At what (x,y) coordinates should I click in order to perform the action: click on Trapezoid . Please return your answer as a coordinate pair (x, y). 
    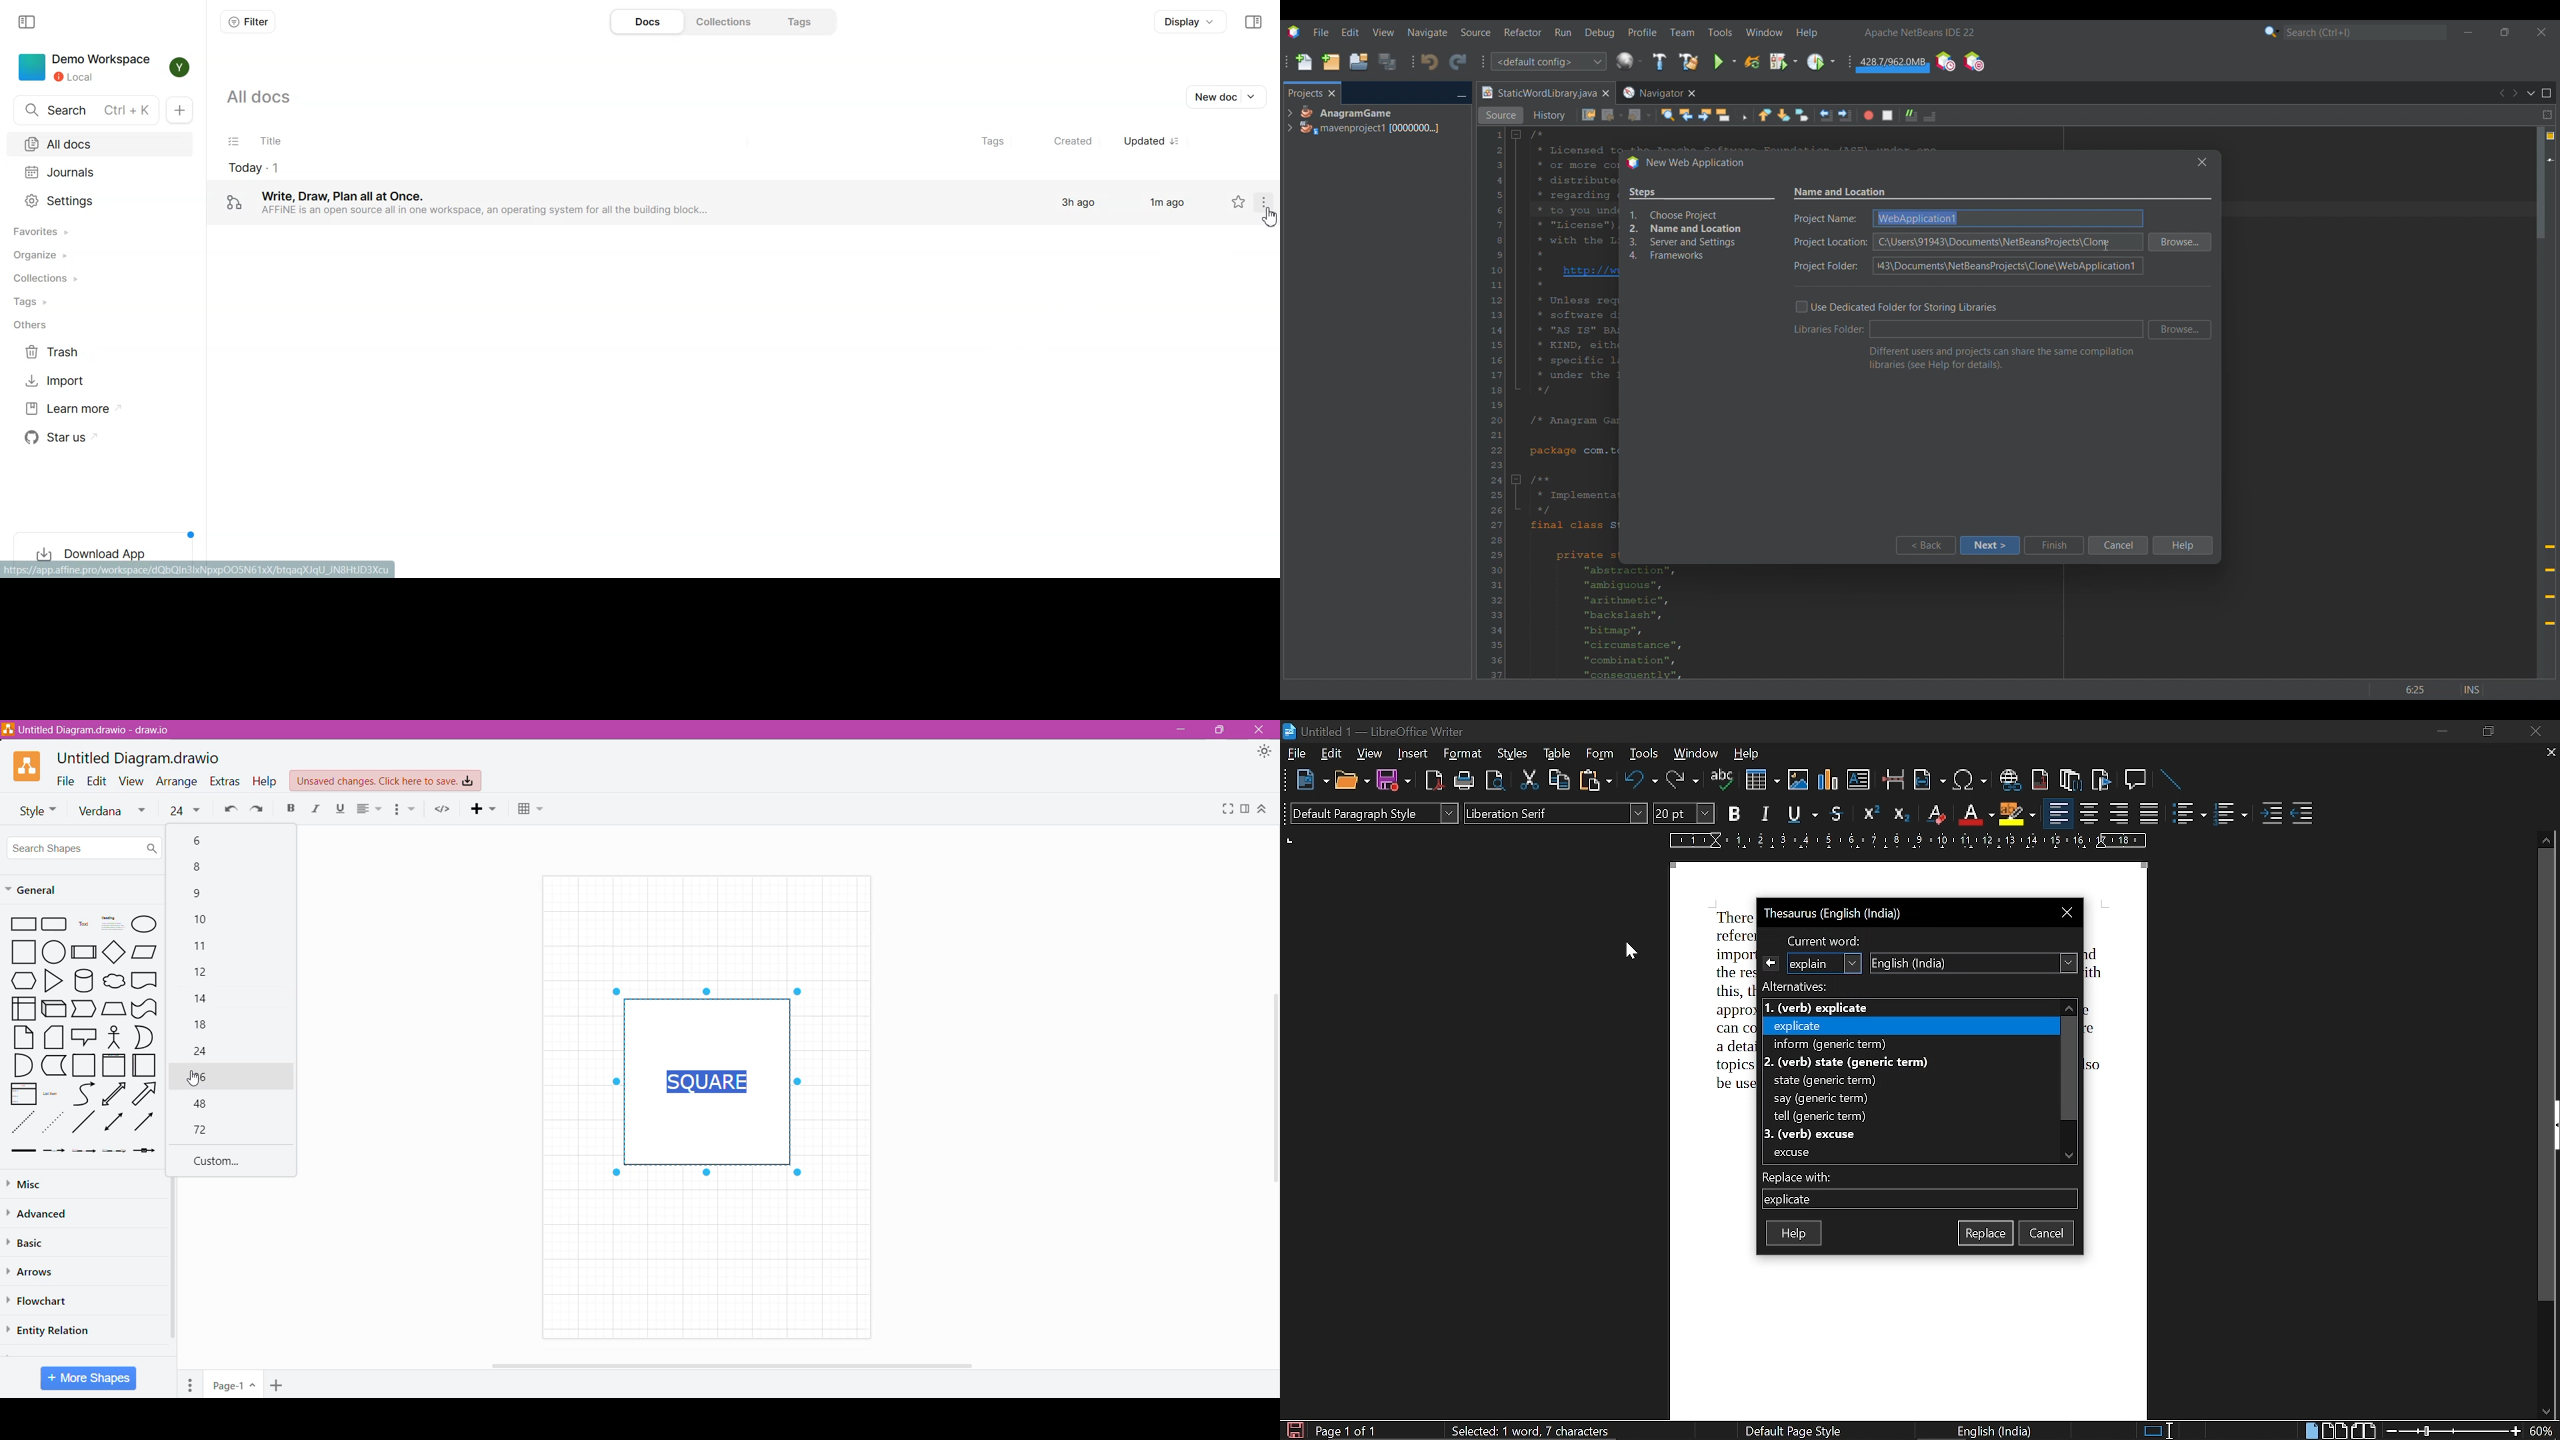
    Looking at the image, I should click on (85, 1009).